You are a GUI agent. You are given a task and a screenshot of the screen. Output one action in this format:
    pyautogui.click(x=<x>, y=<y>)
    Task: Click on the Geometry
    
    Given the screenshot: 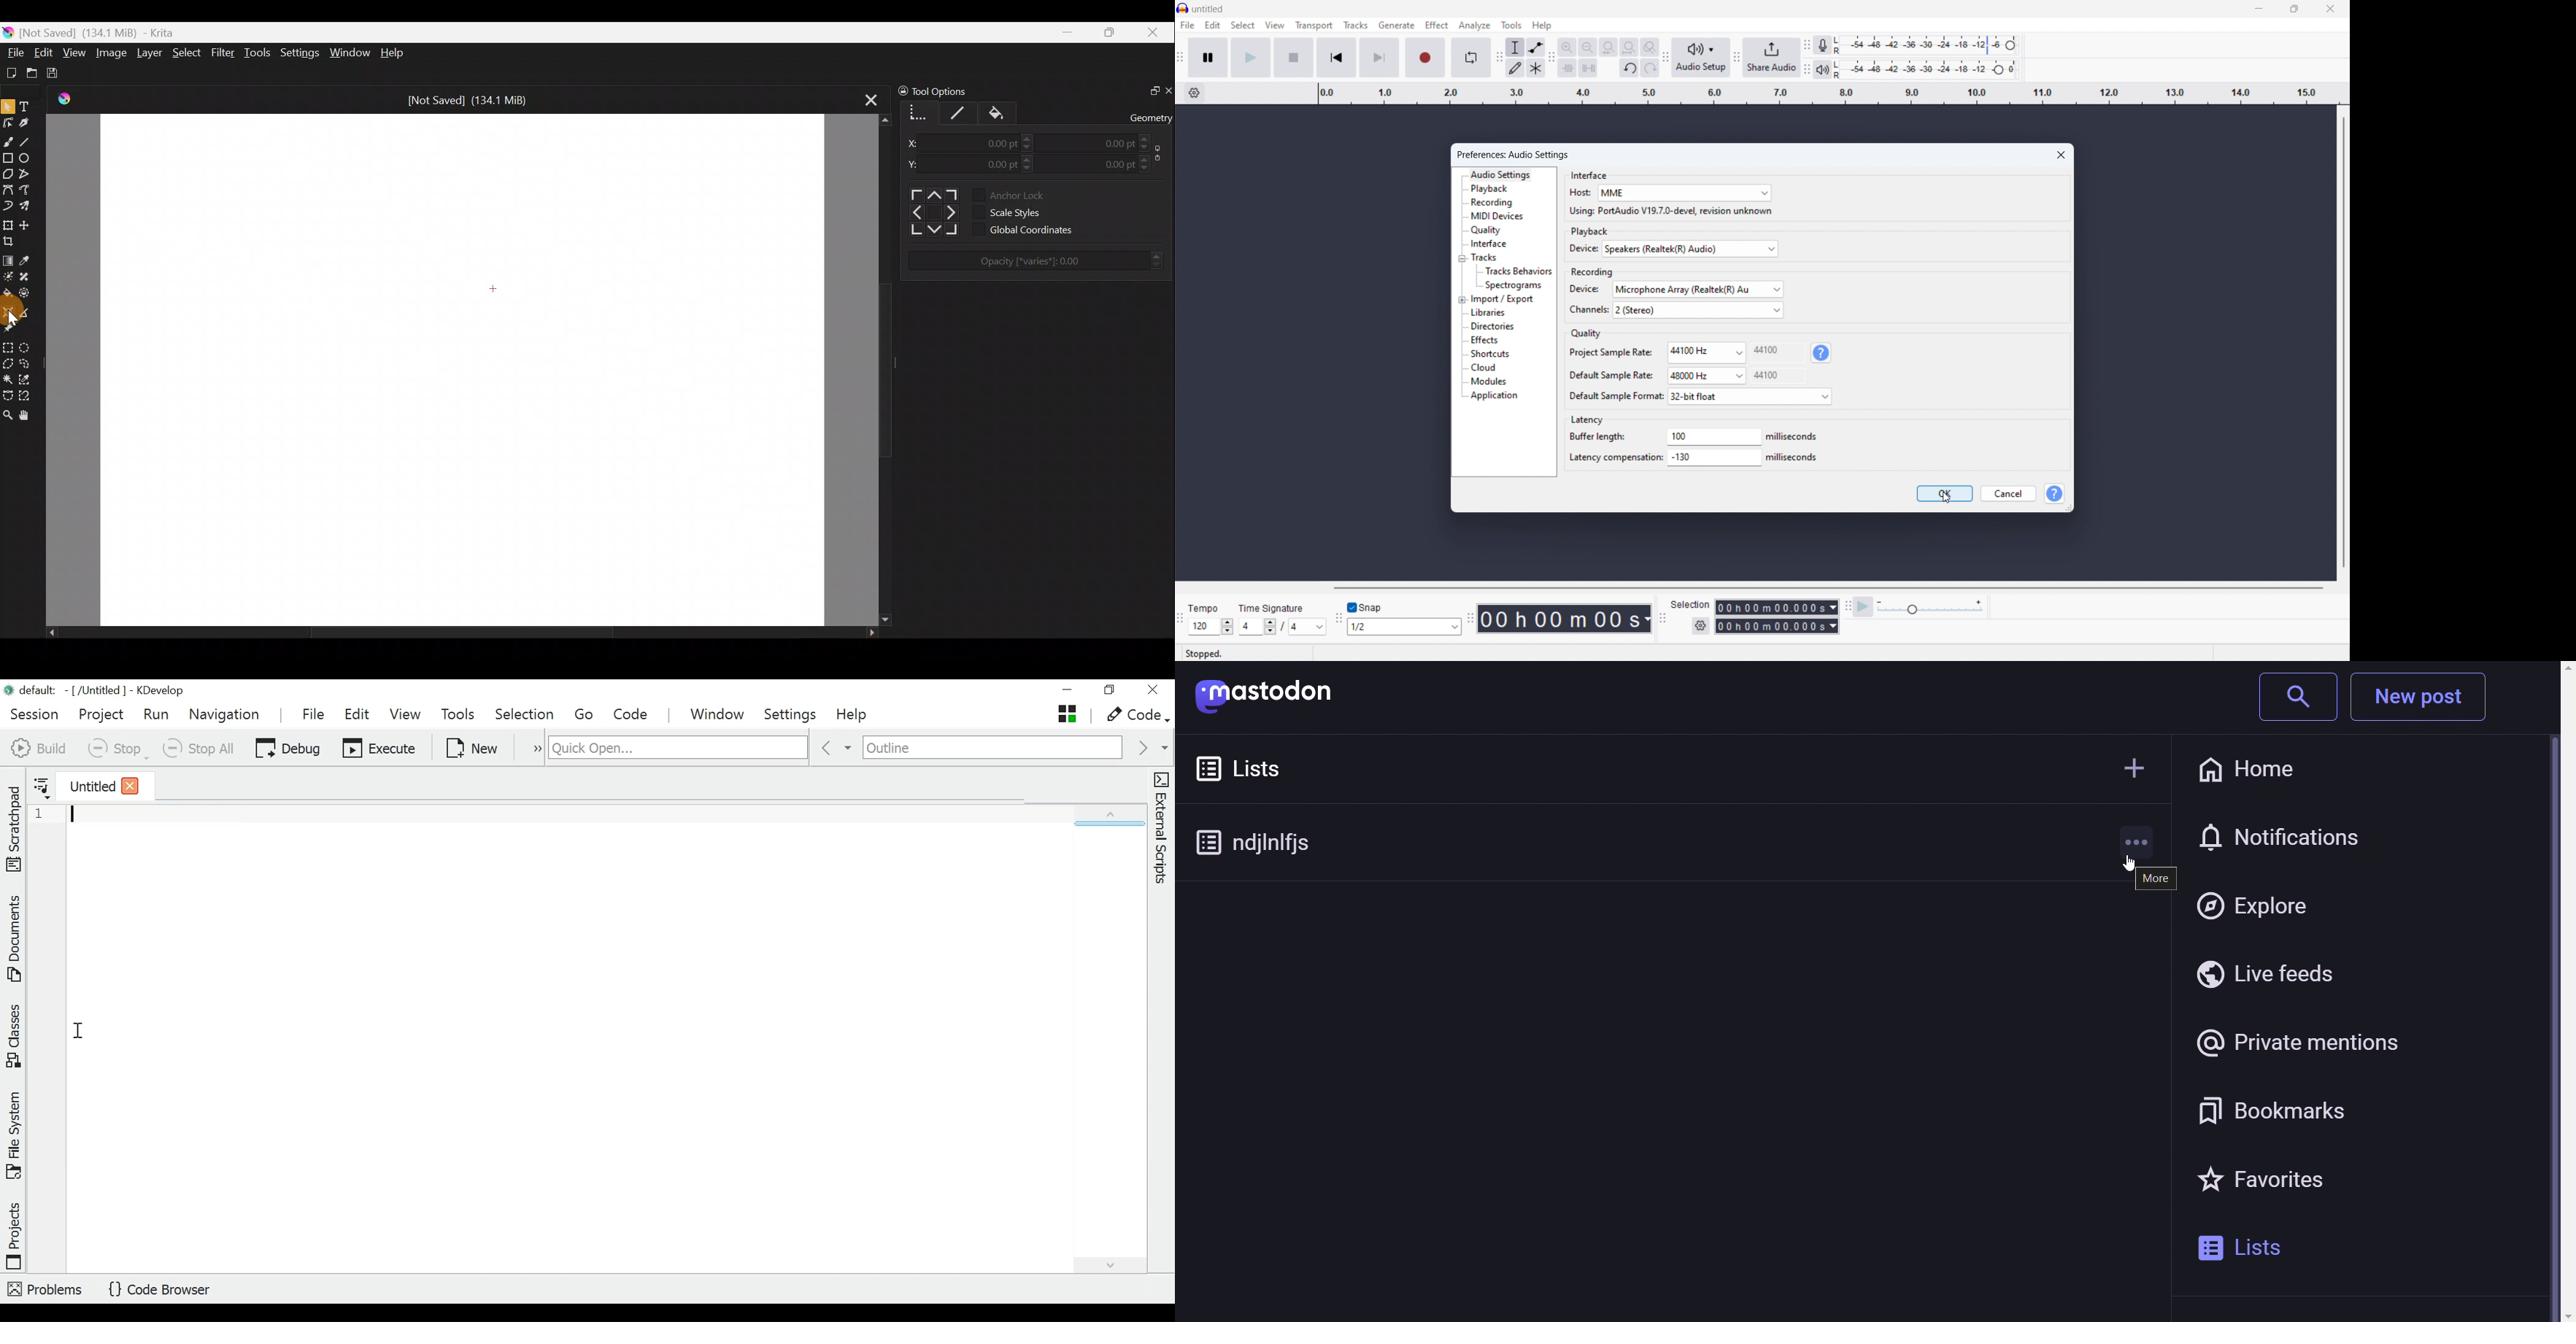 What is the action you would take?
    pyautogui.click(x=919, y=113)
    